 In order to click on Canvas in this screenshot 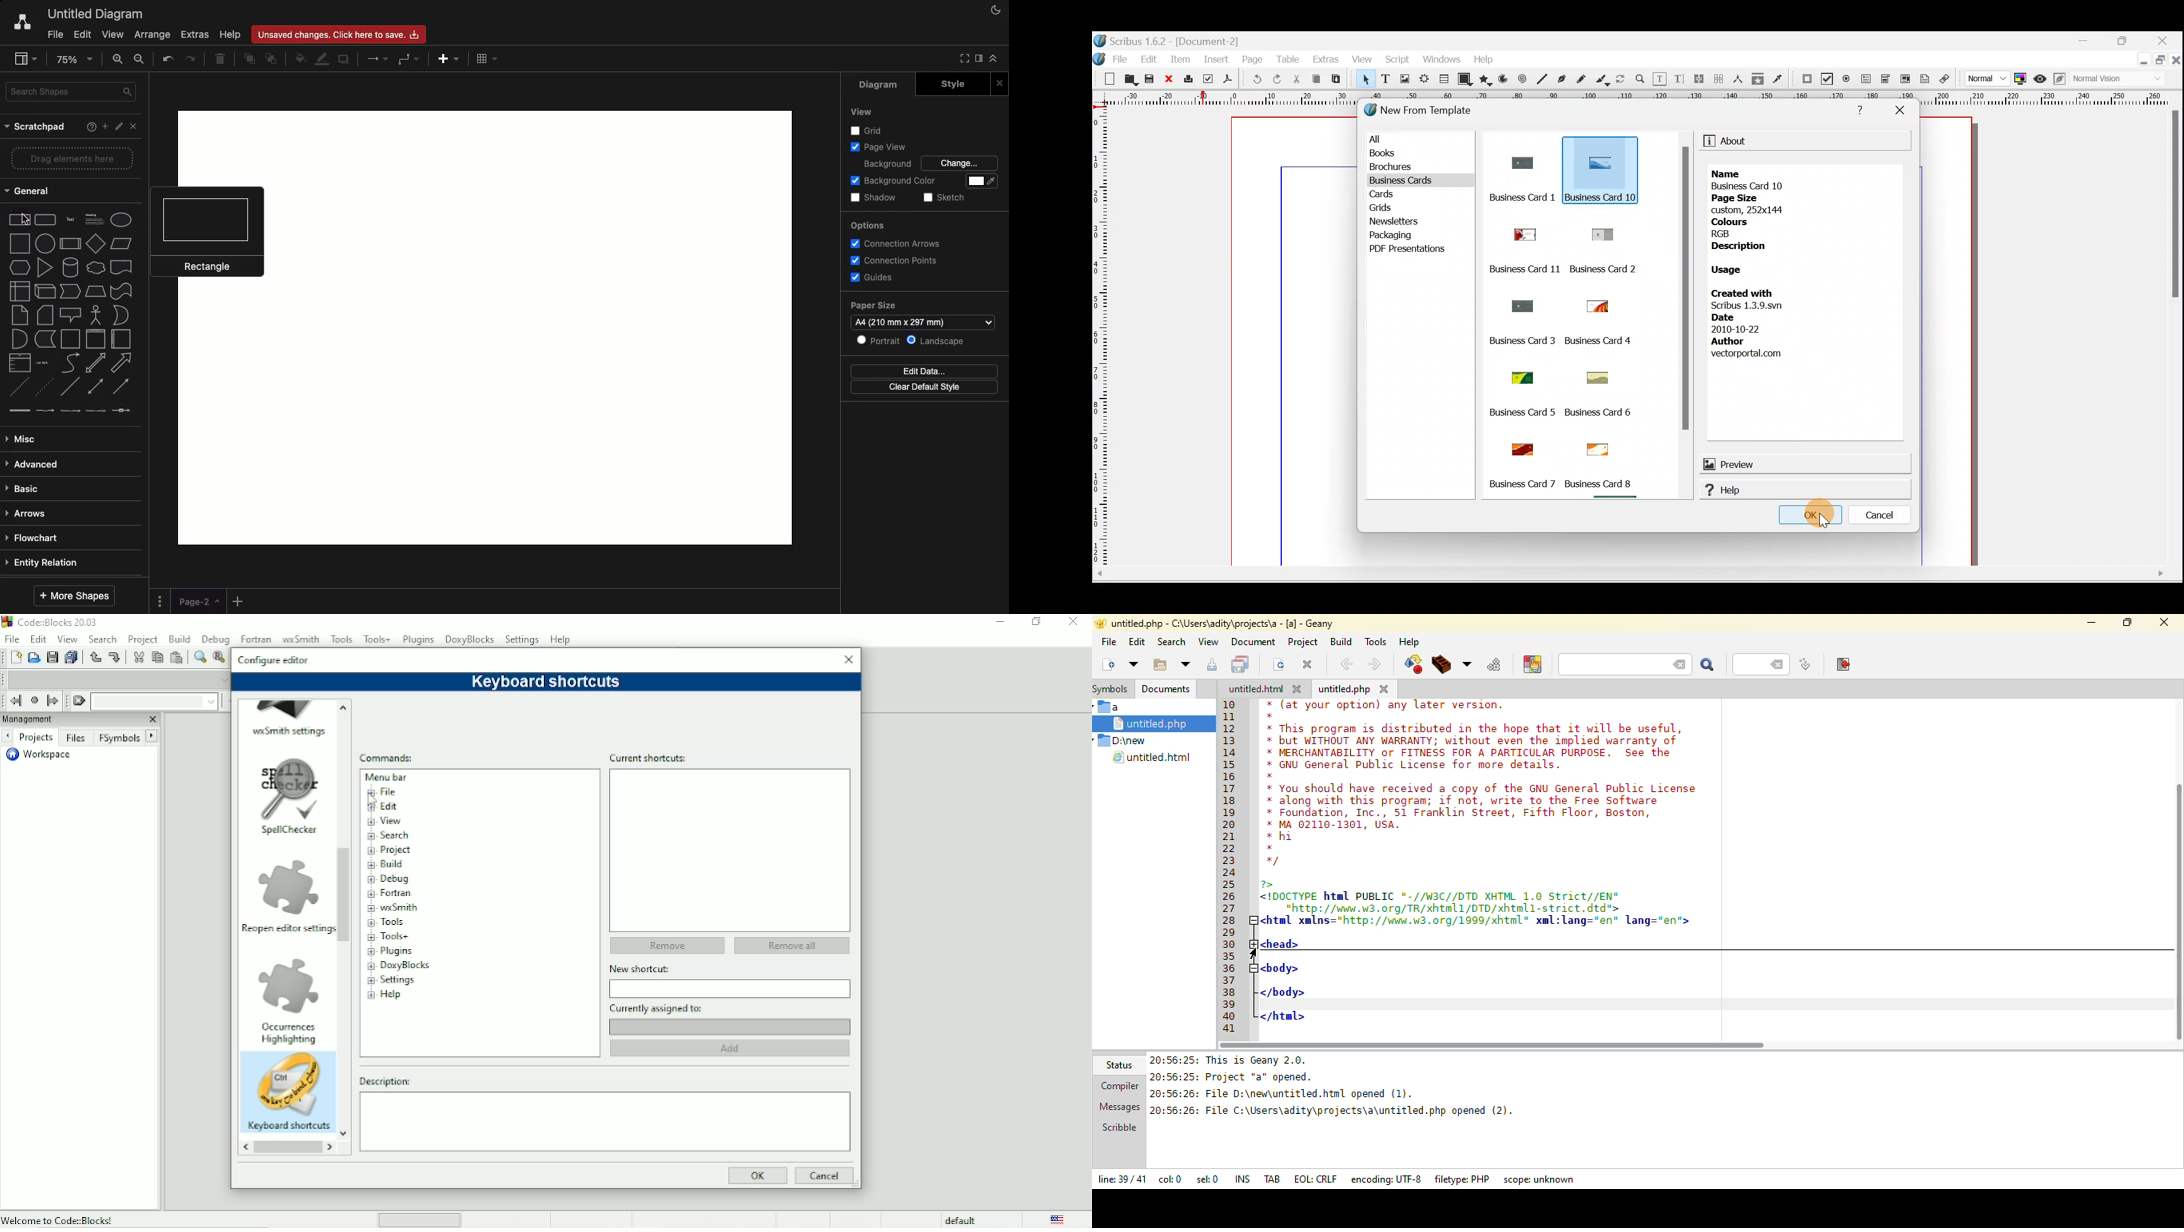, I will do `click(1297, 341)`.